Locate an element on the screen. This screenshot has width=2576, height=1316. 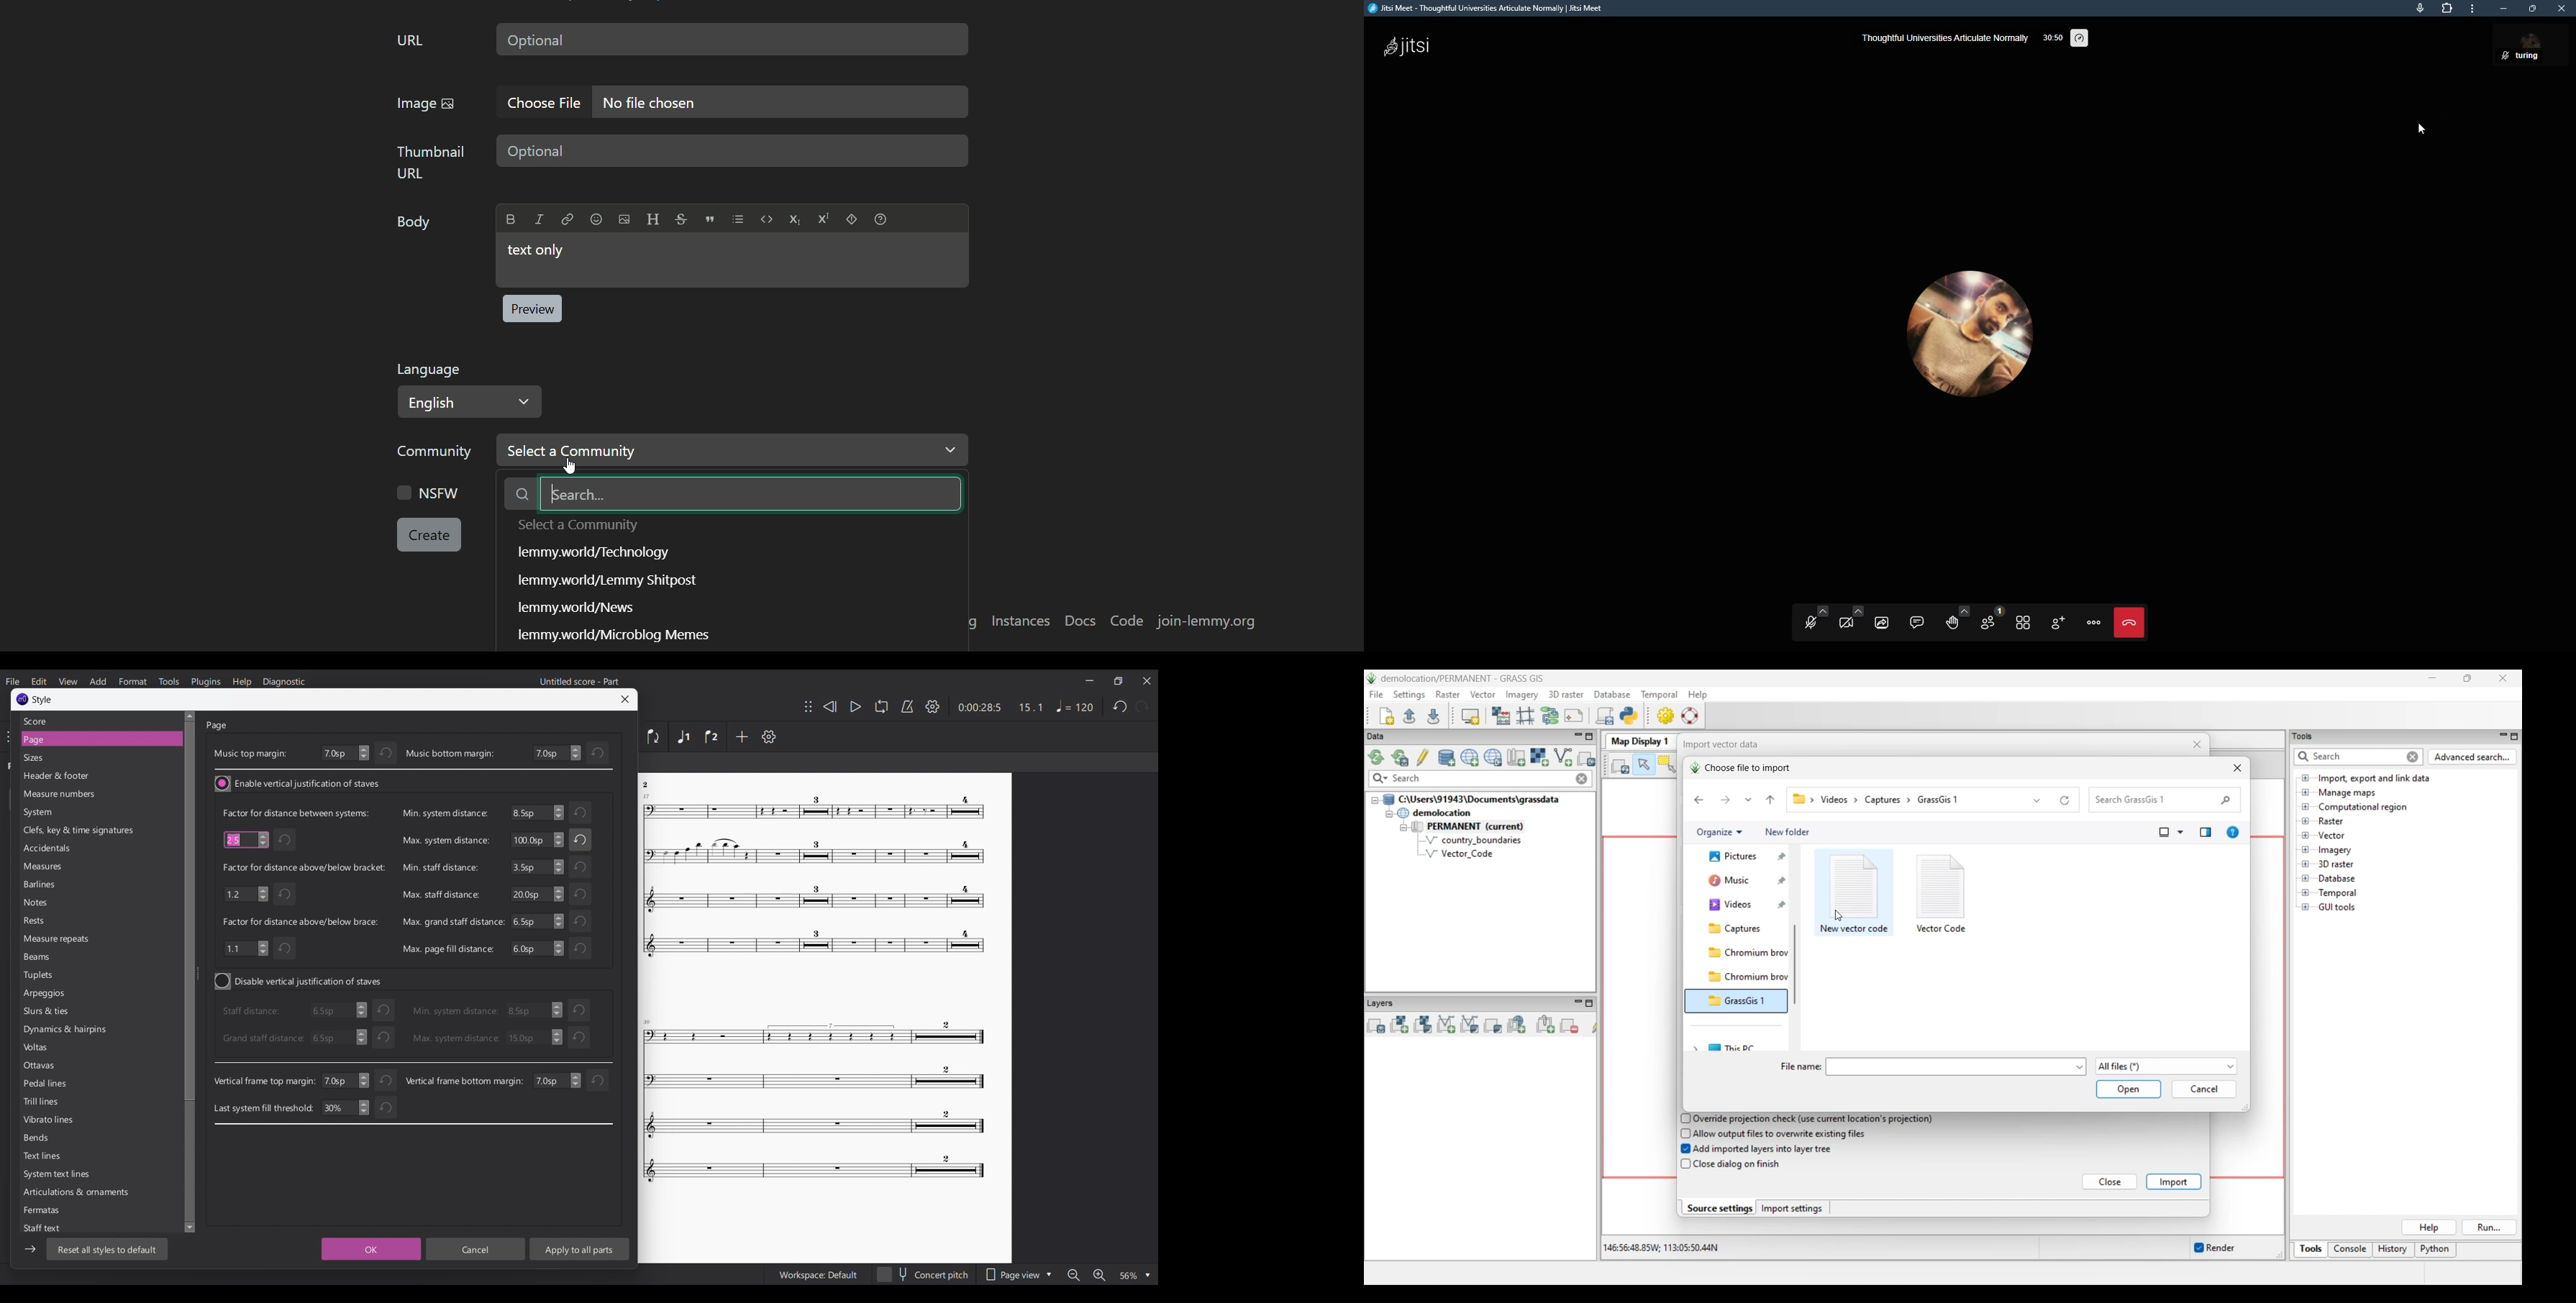
docs is located at coordinates (1080, 622).